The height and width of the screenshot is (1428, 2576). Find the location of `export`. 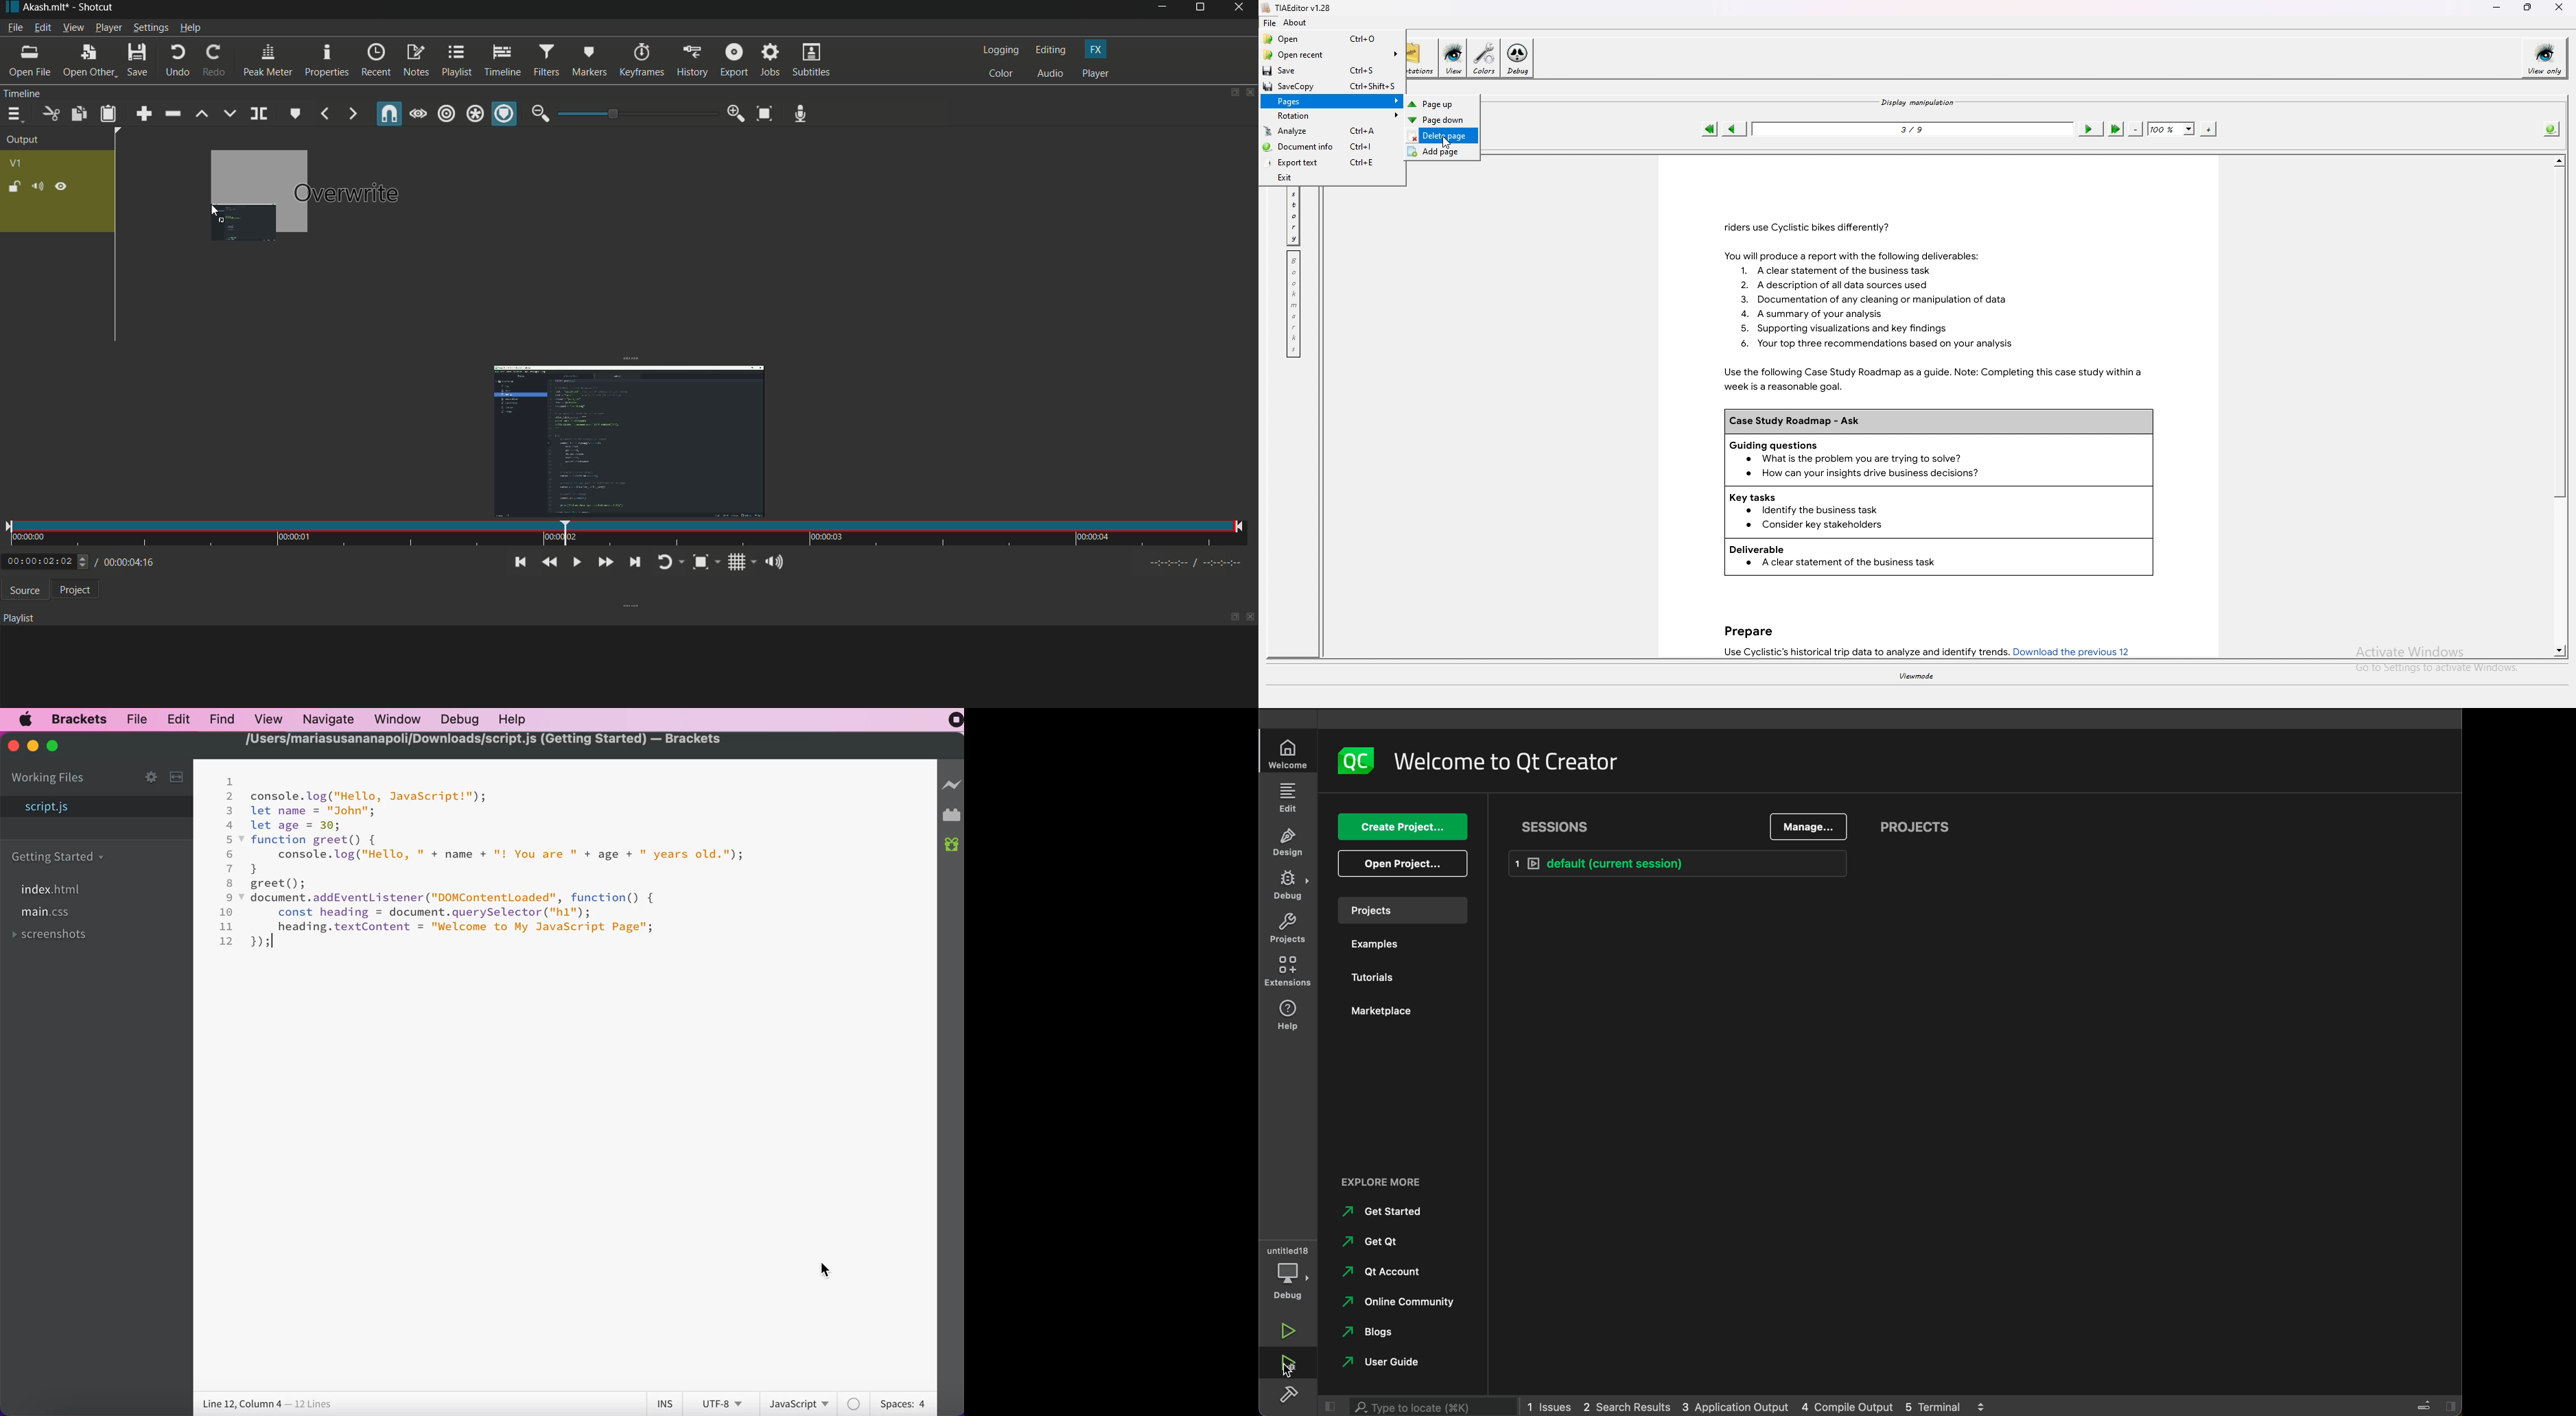

export is located at coordinates (732, 60).